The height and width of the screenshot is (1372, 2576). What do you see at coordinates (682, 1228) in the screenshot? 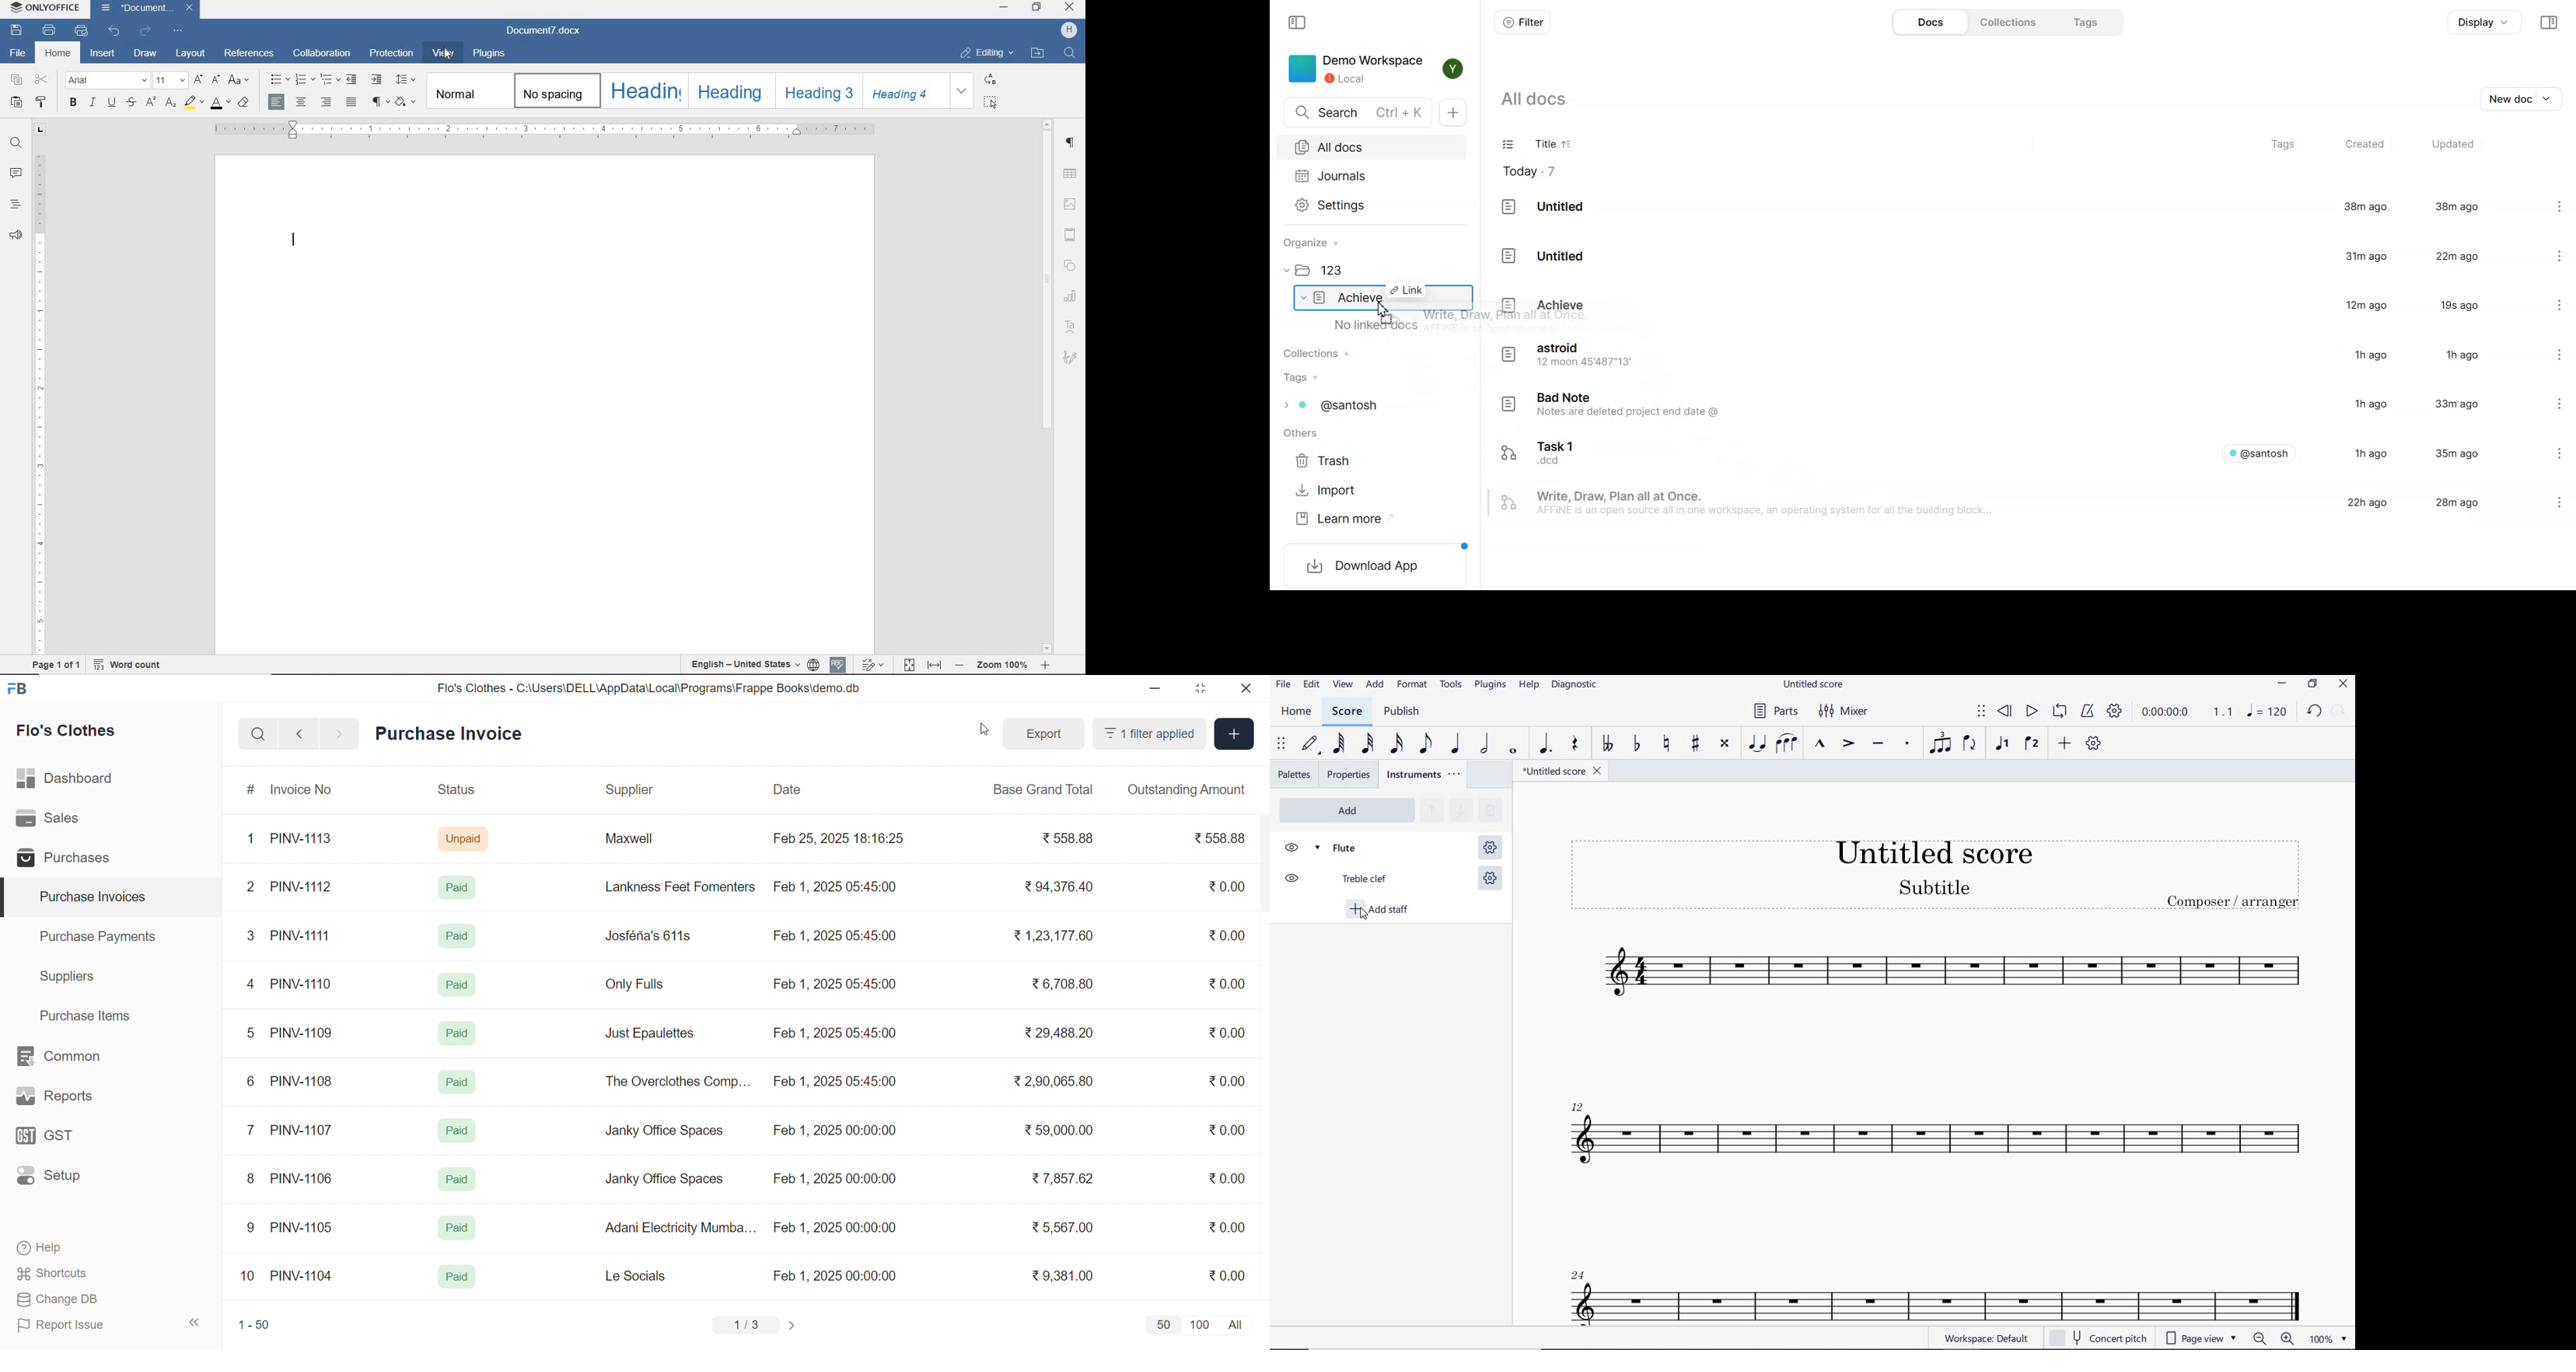
I see `Adani Electricity Mumba...` at bounding box center [682, 1228].